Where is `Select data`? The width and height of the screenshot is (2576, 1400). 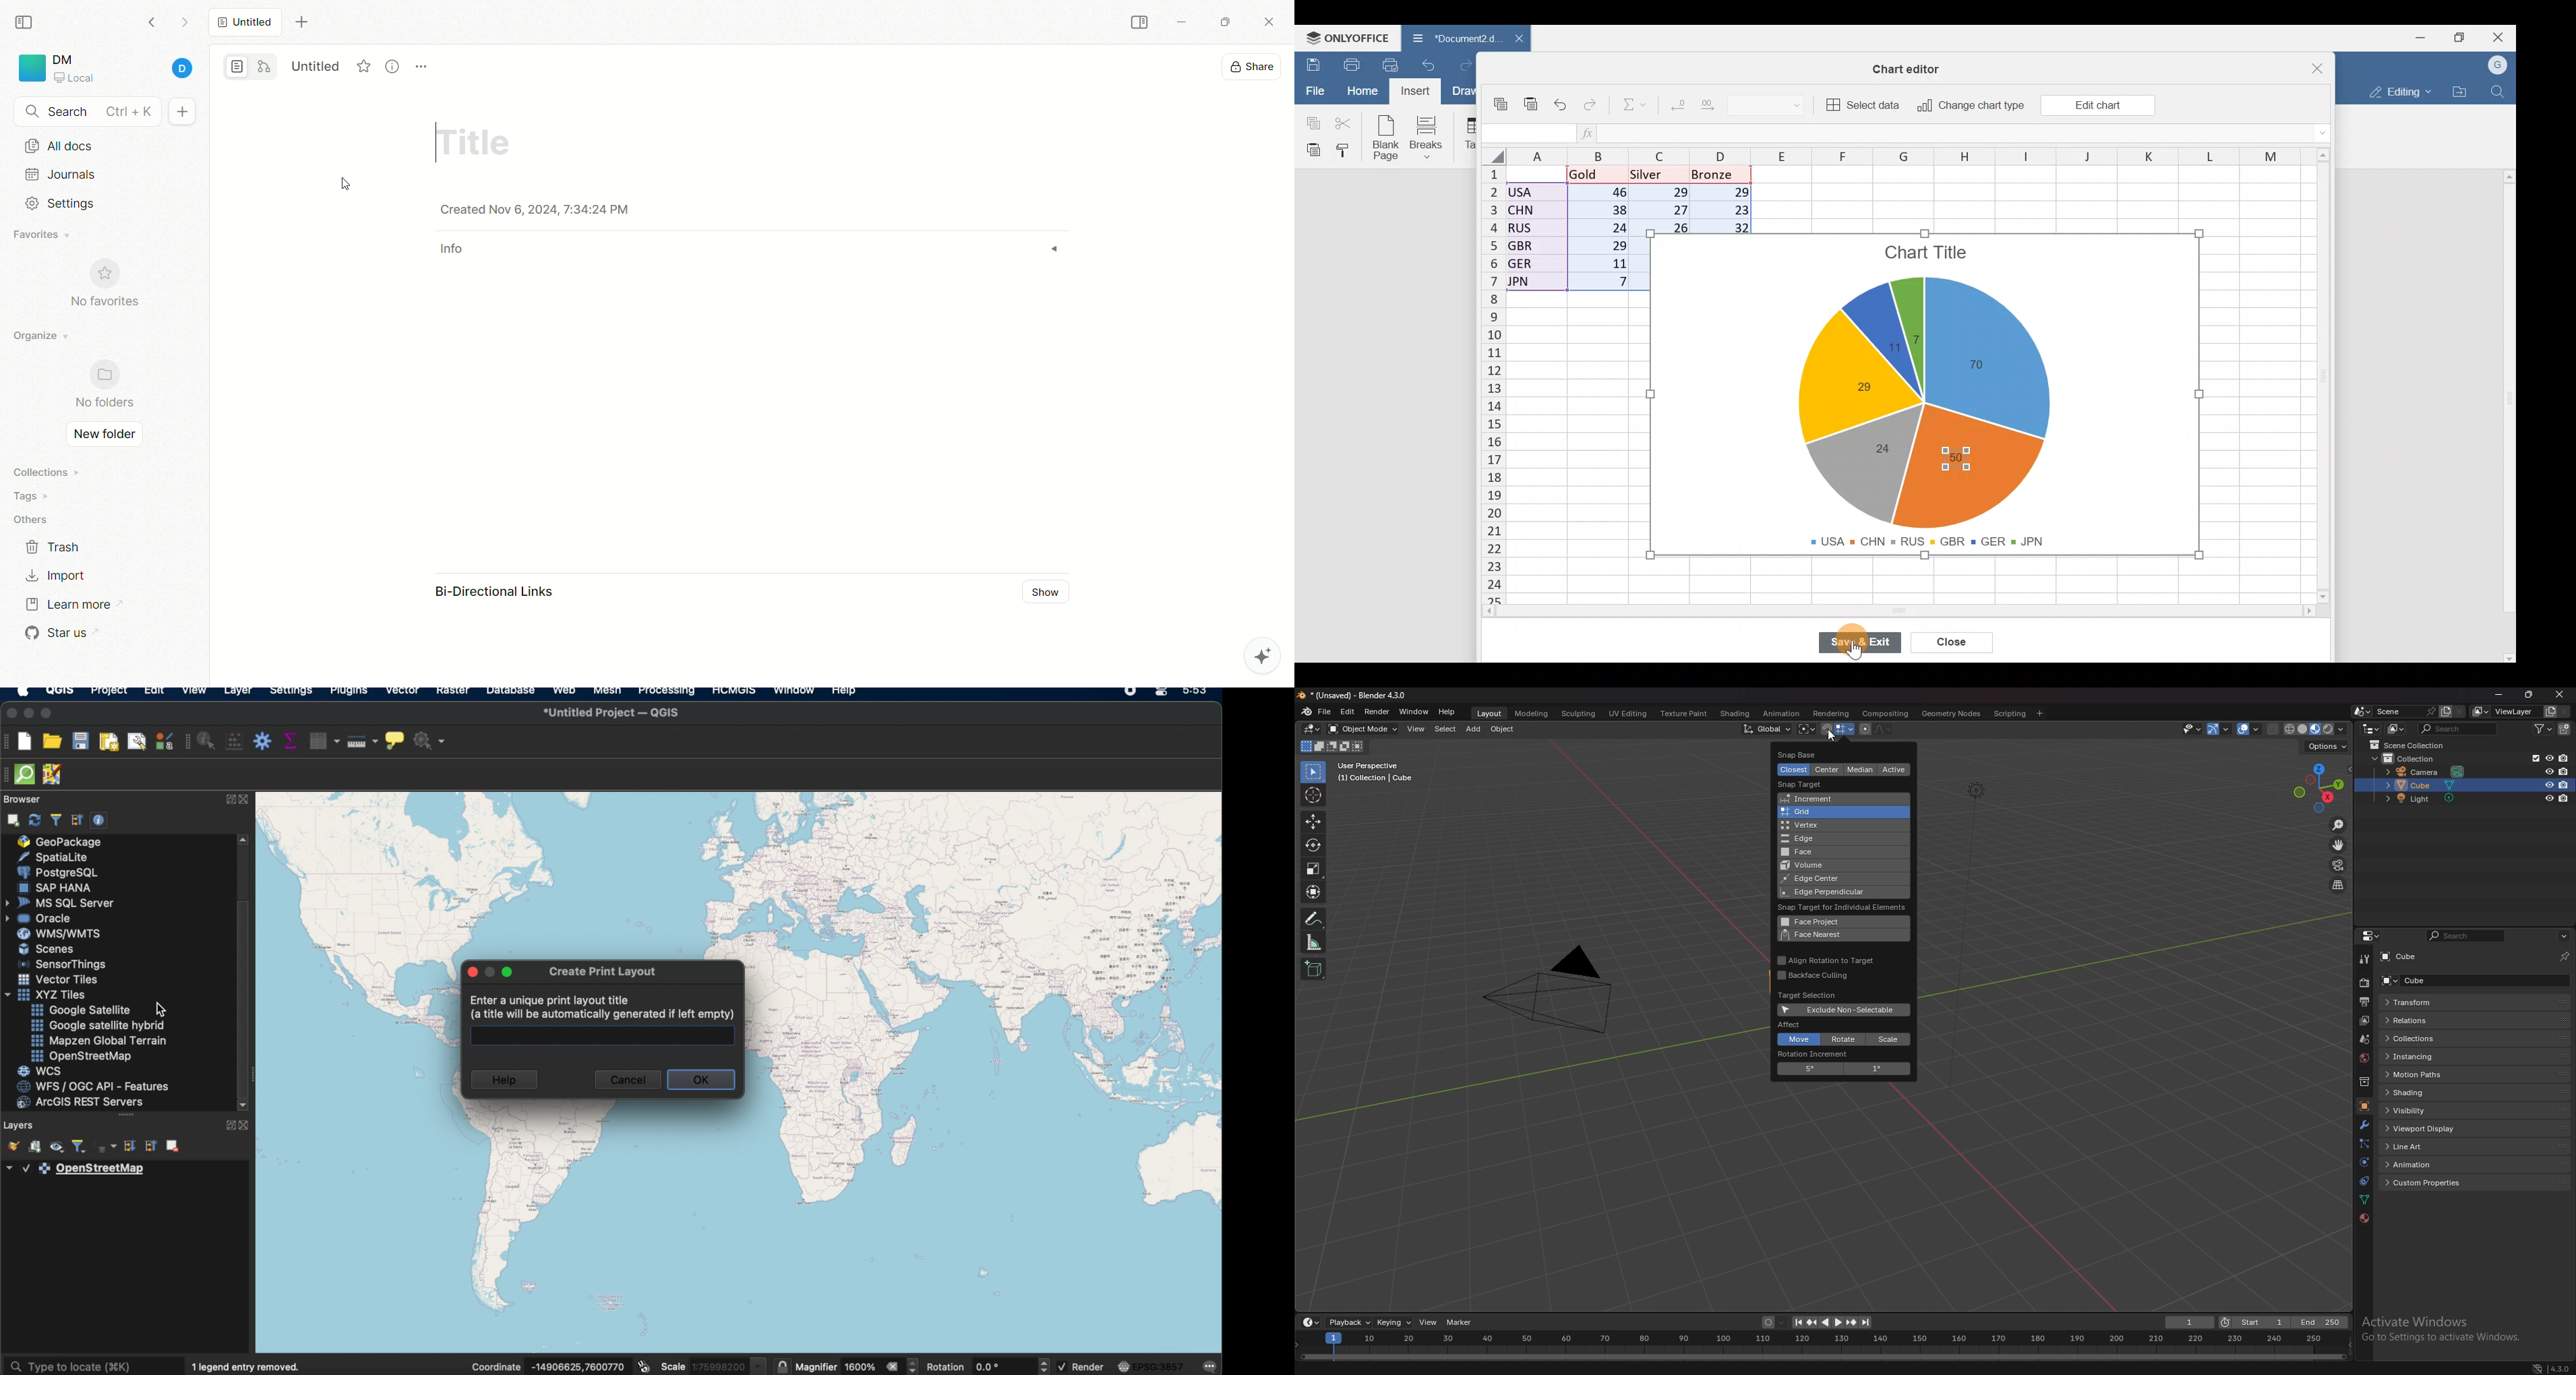 Select data is located at coordinates (1862, 103).